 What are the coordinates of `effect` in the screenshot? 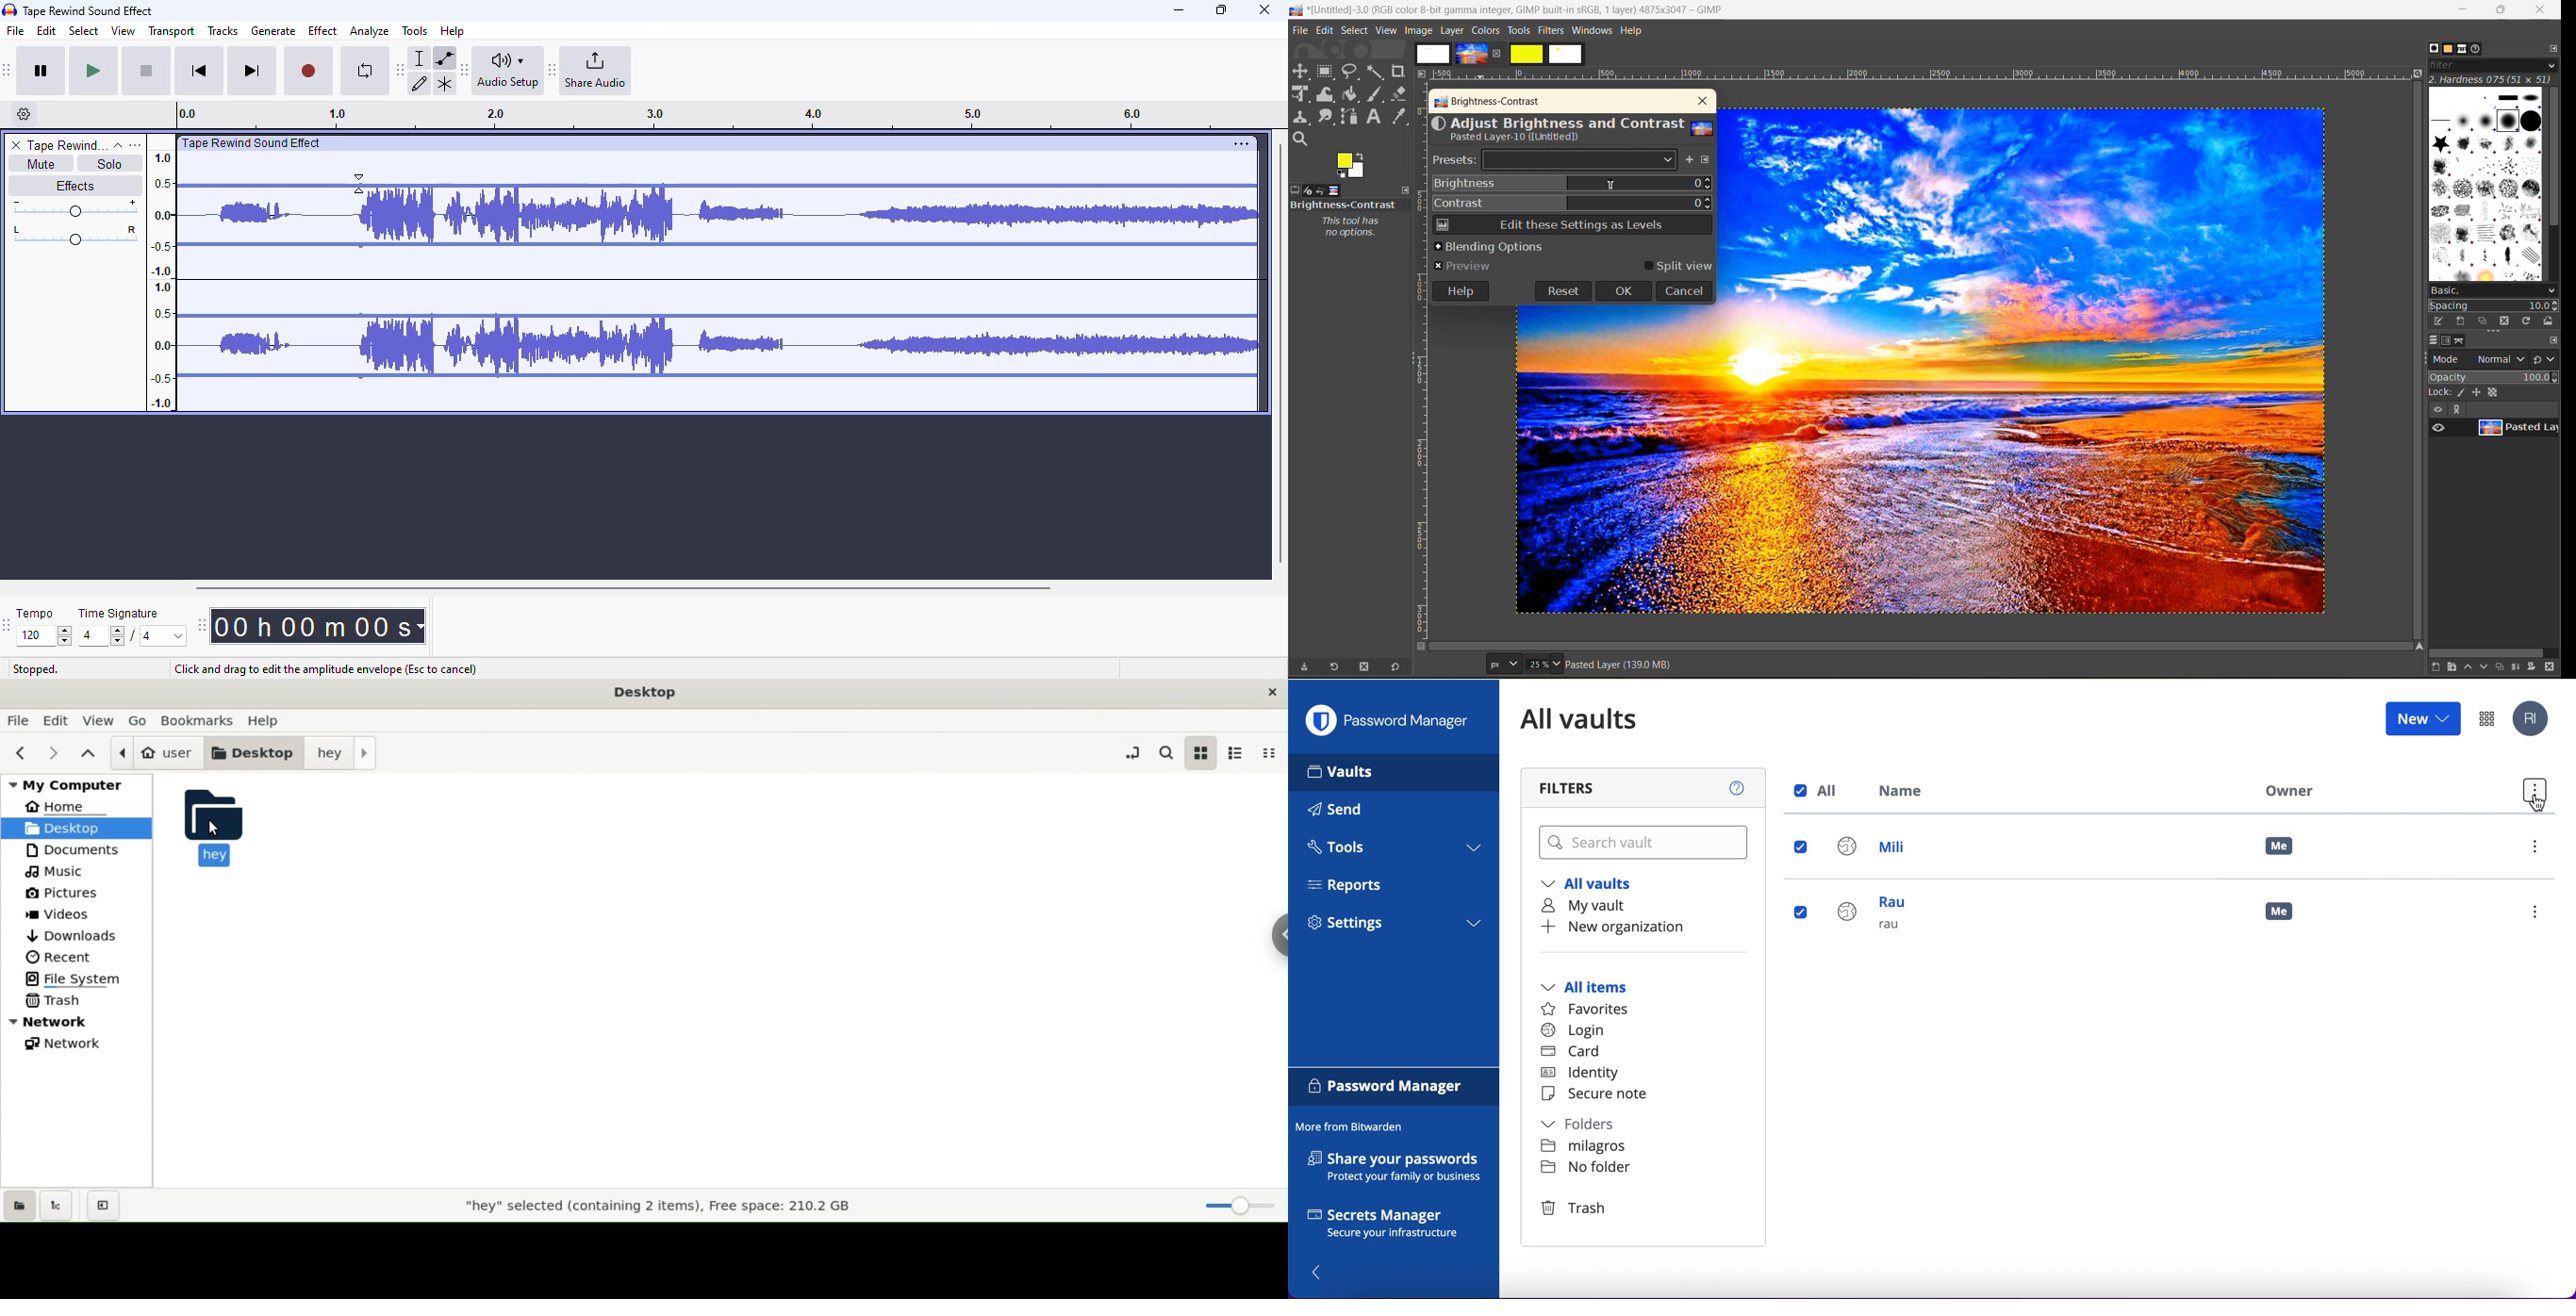 It's located at (322, 30).